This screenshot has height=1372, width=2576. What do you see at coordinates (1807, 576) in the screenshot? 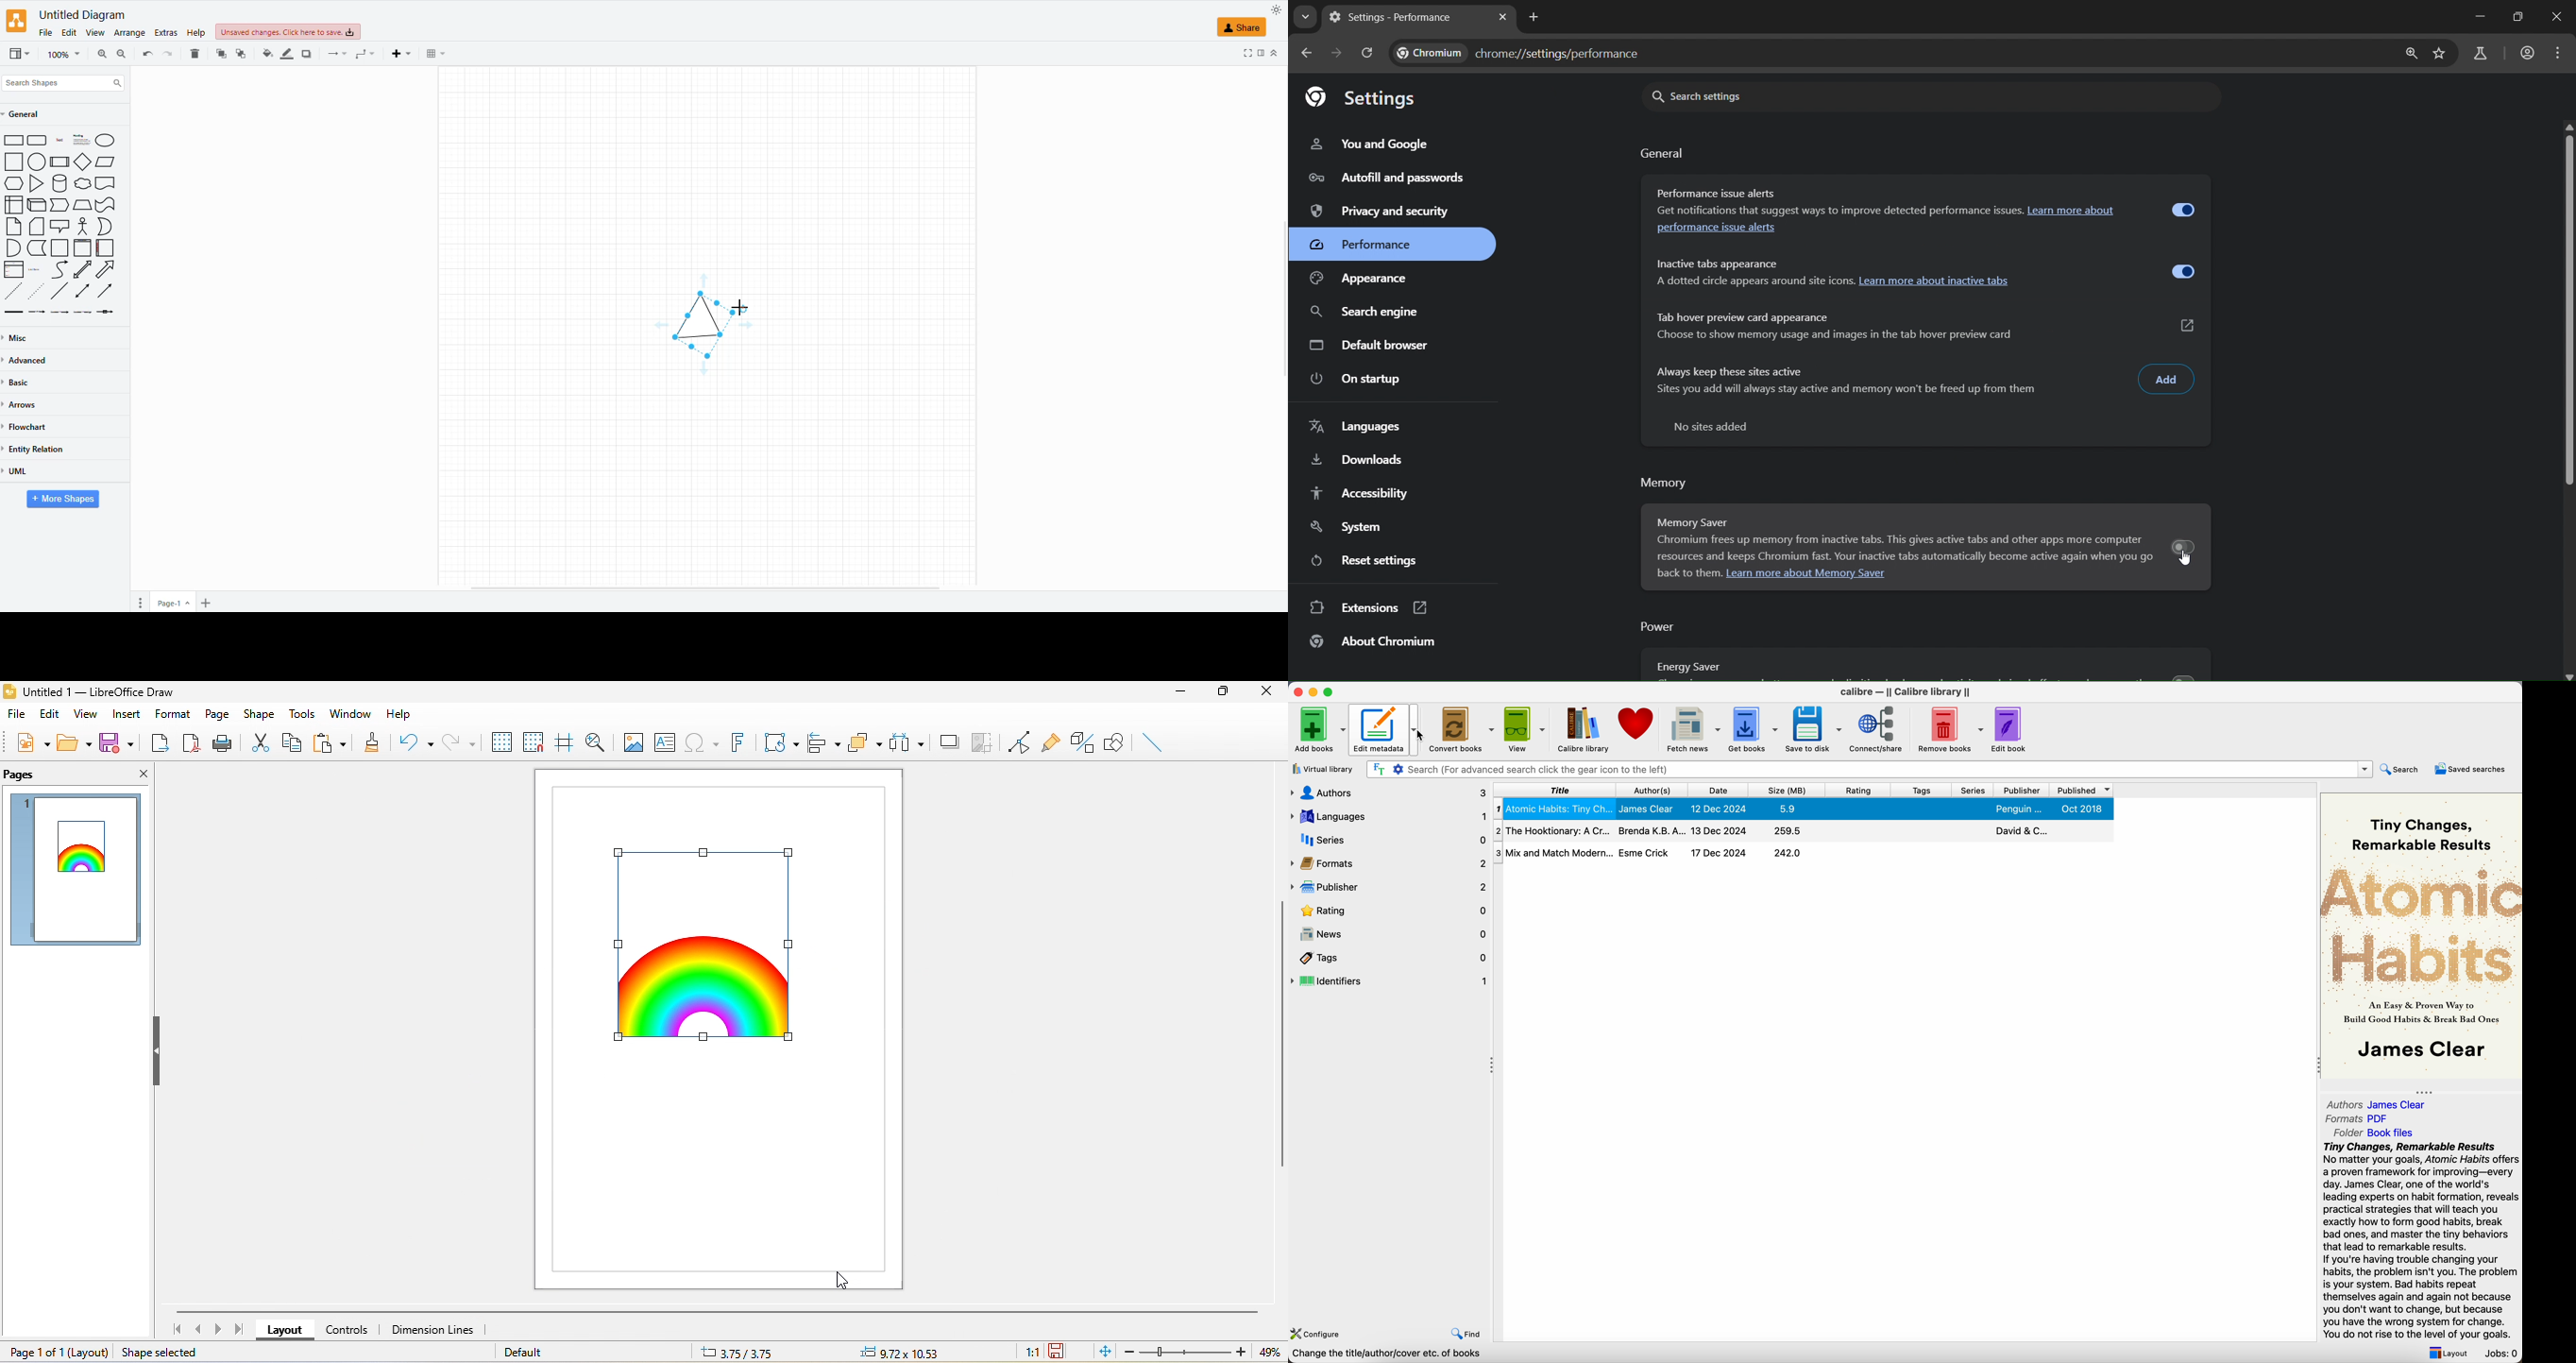
I see `. Learn more about Memory Saver` at bounding box center [1807, 576].